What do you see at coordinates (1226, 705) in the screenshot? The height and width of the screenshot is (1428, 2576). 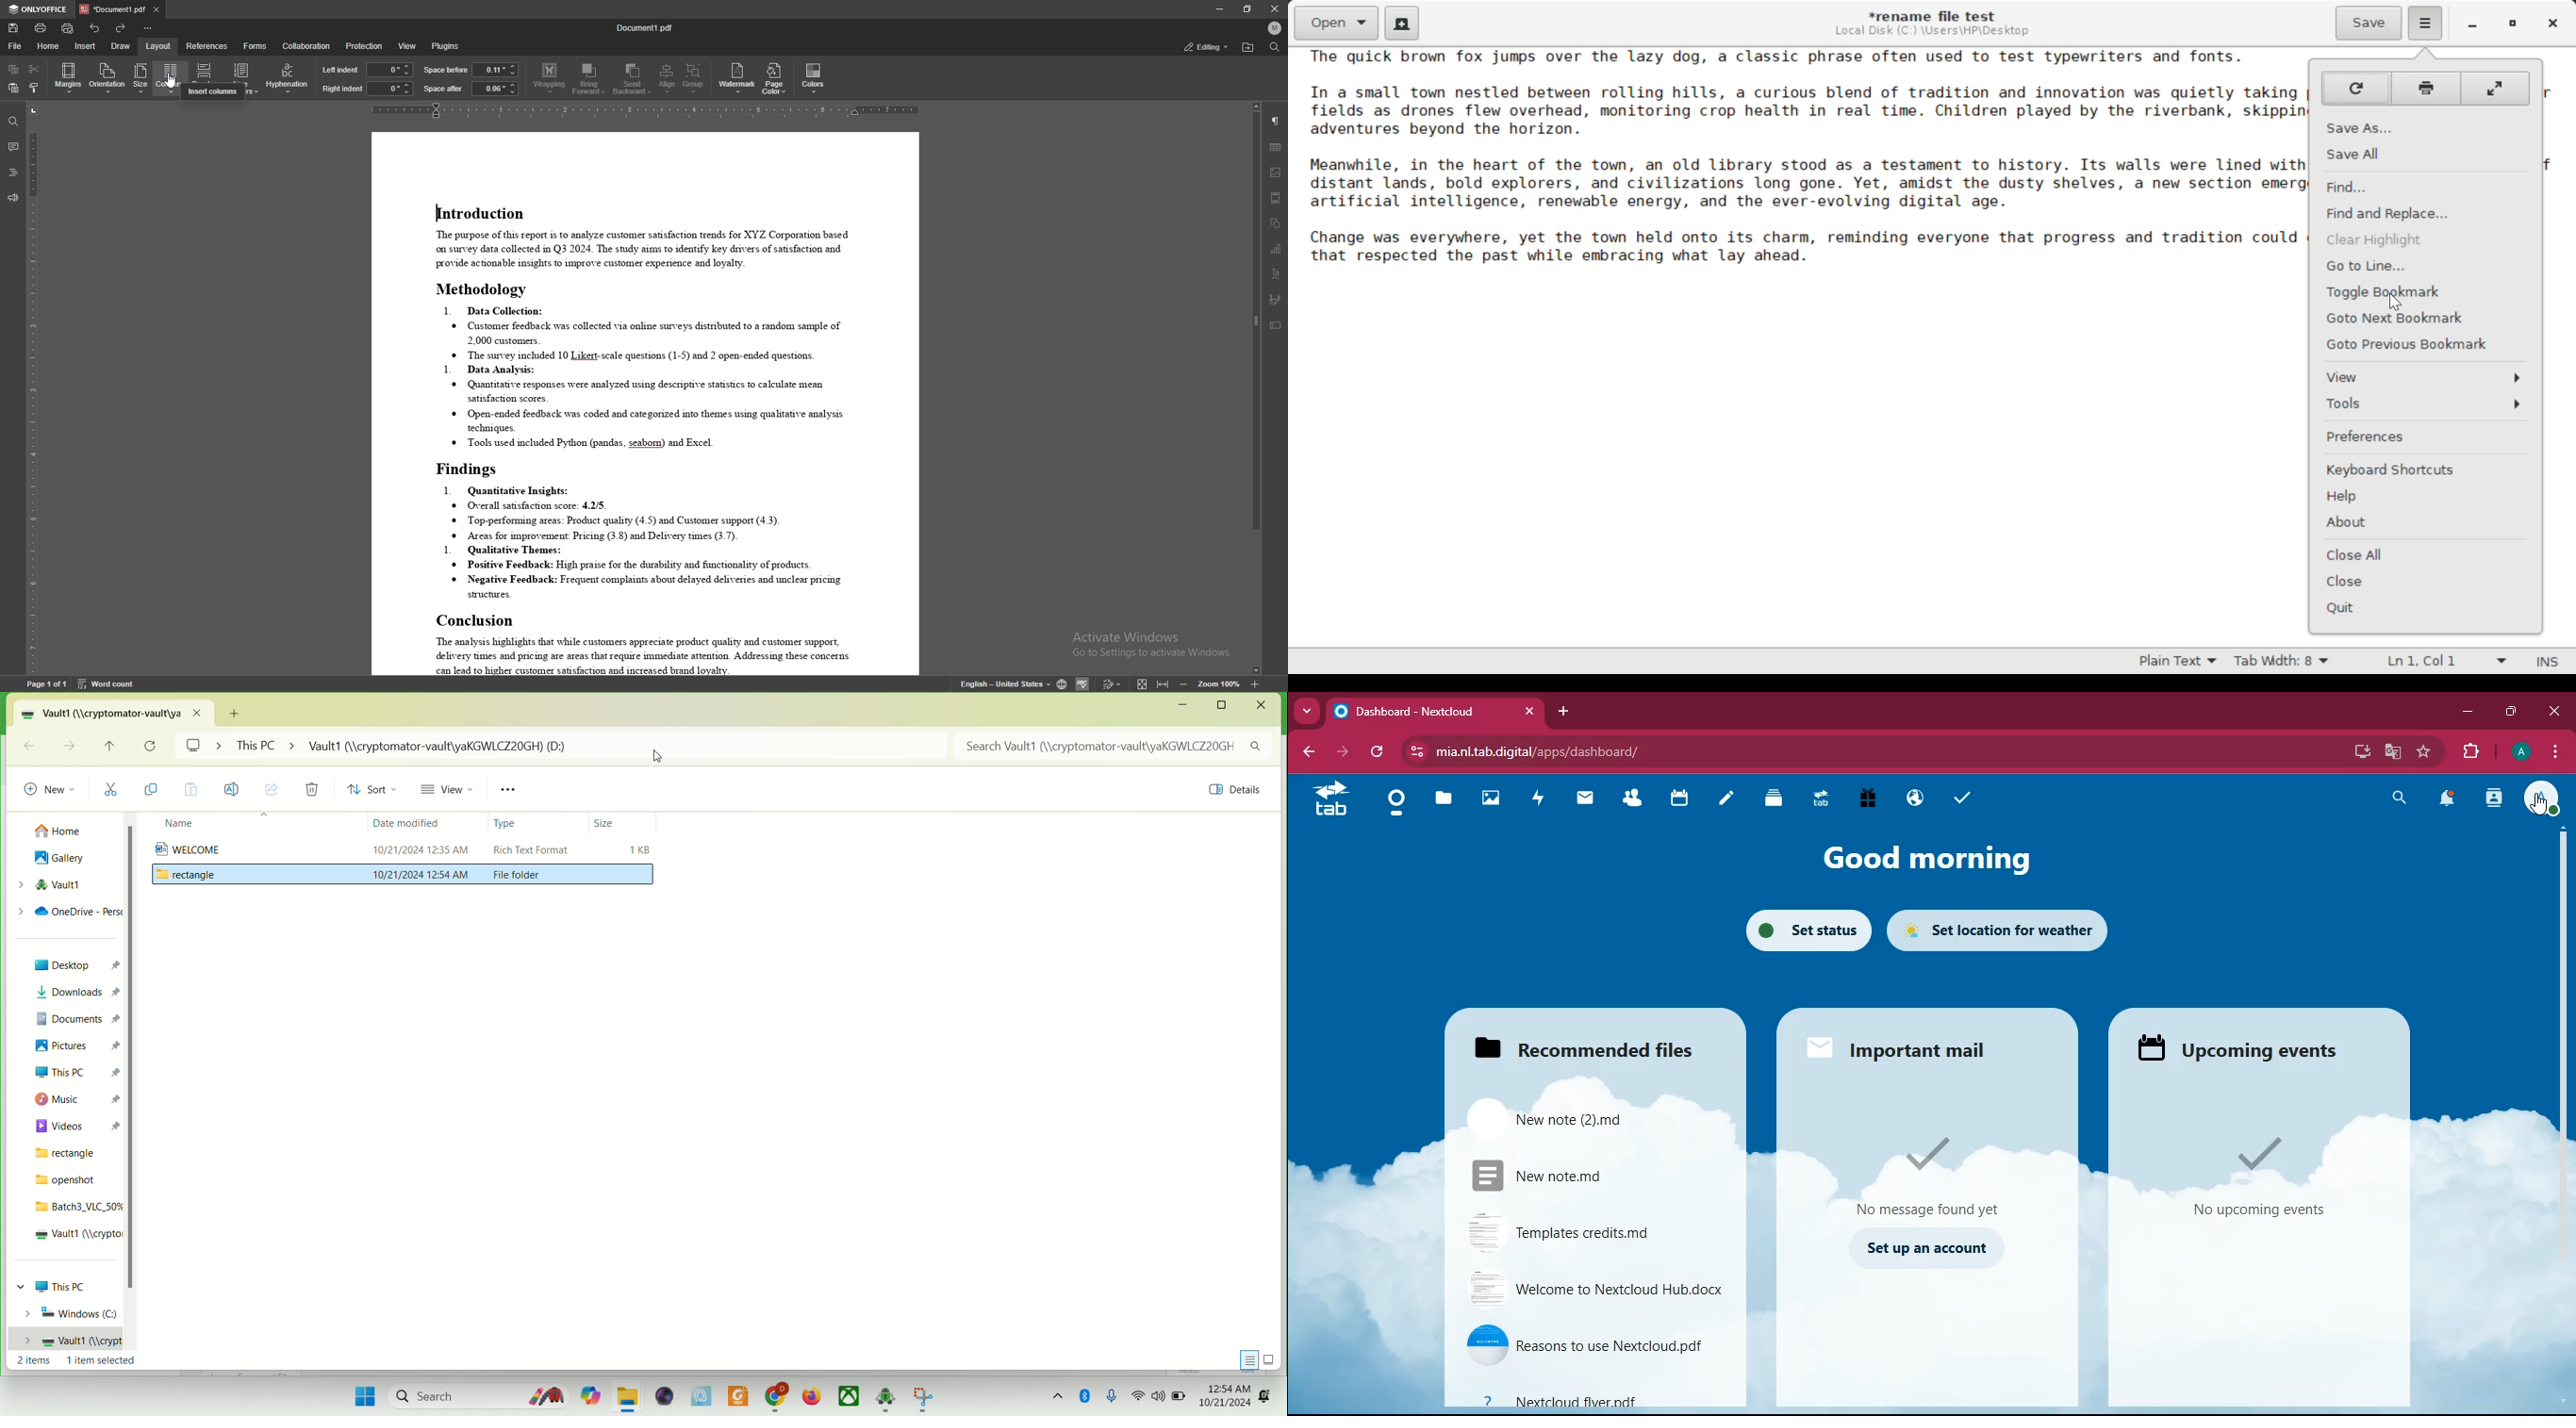 I see `maximize` at bounding box center [1226, 705].